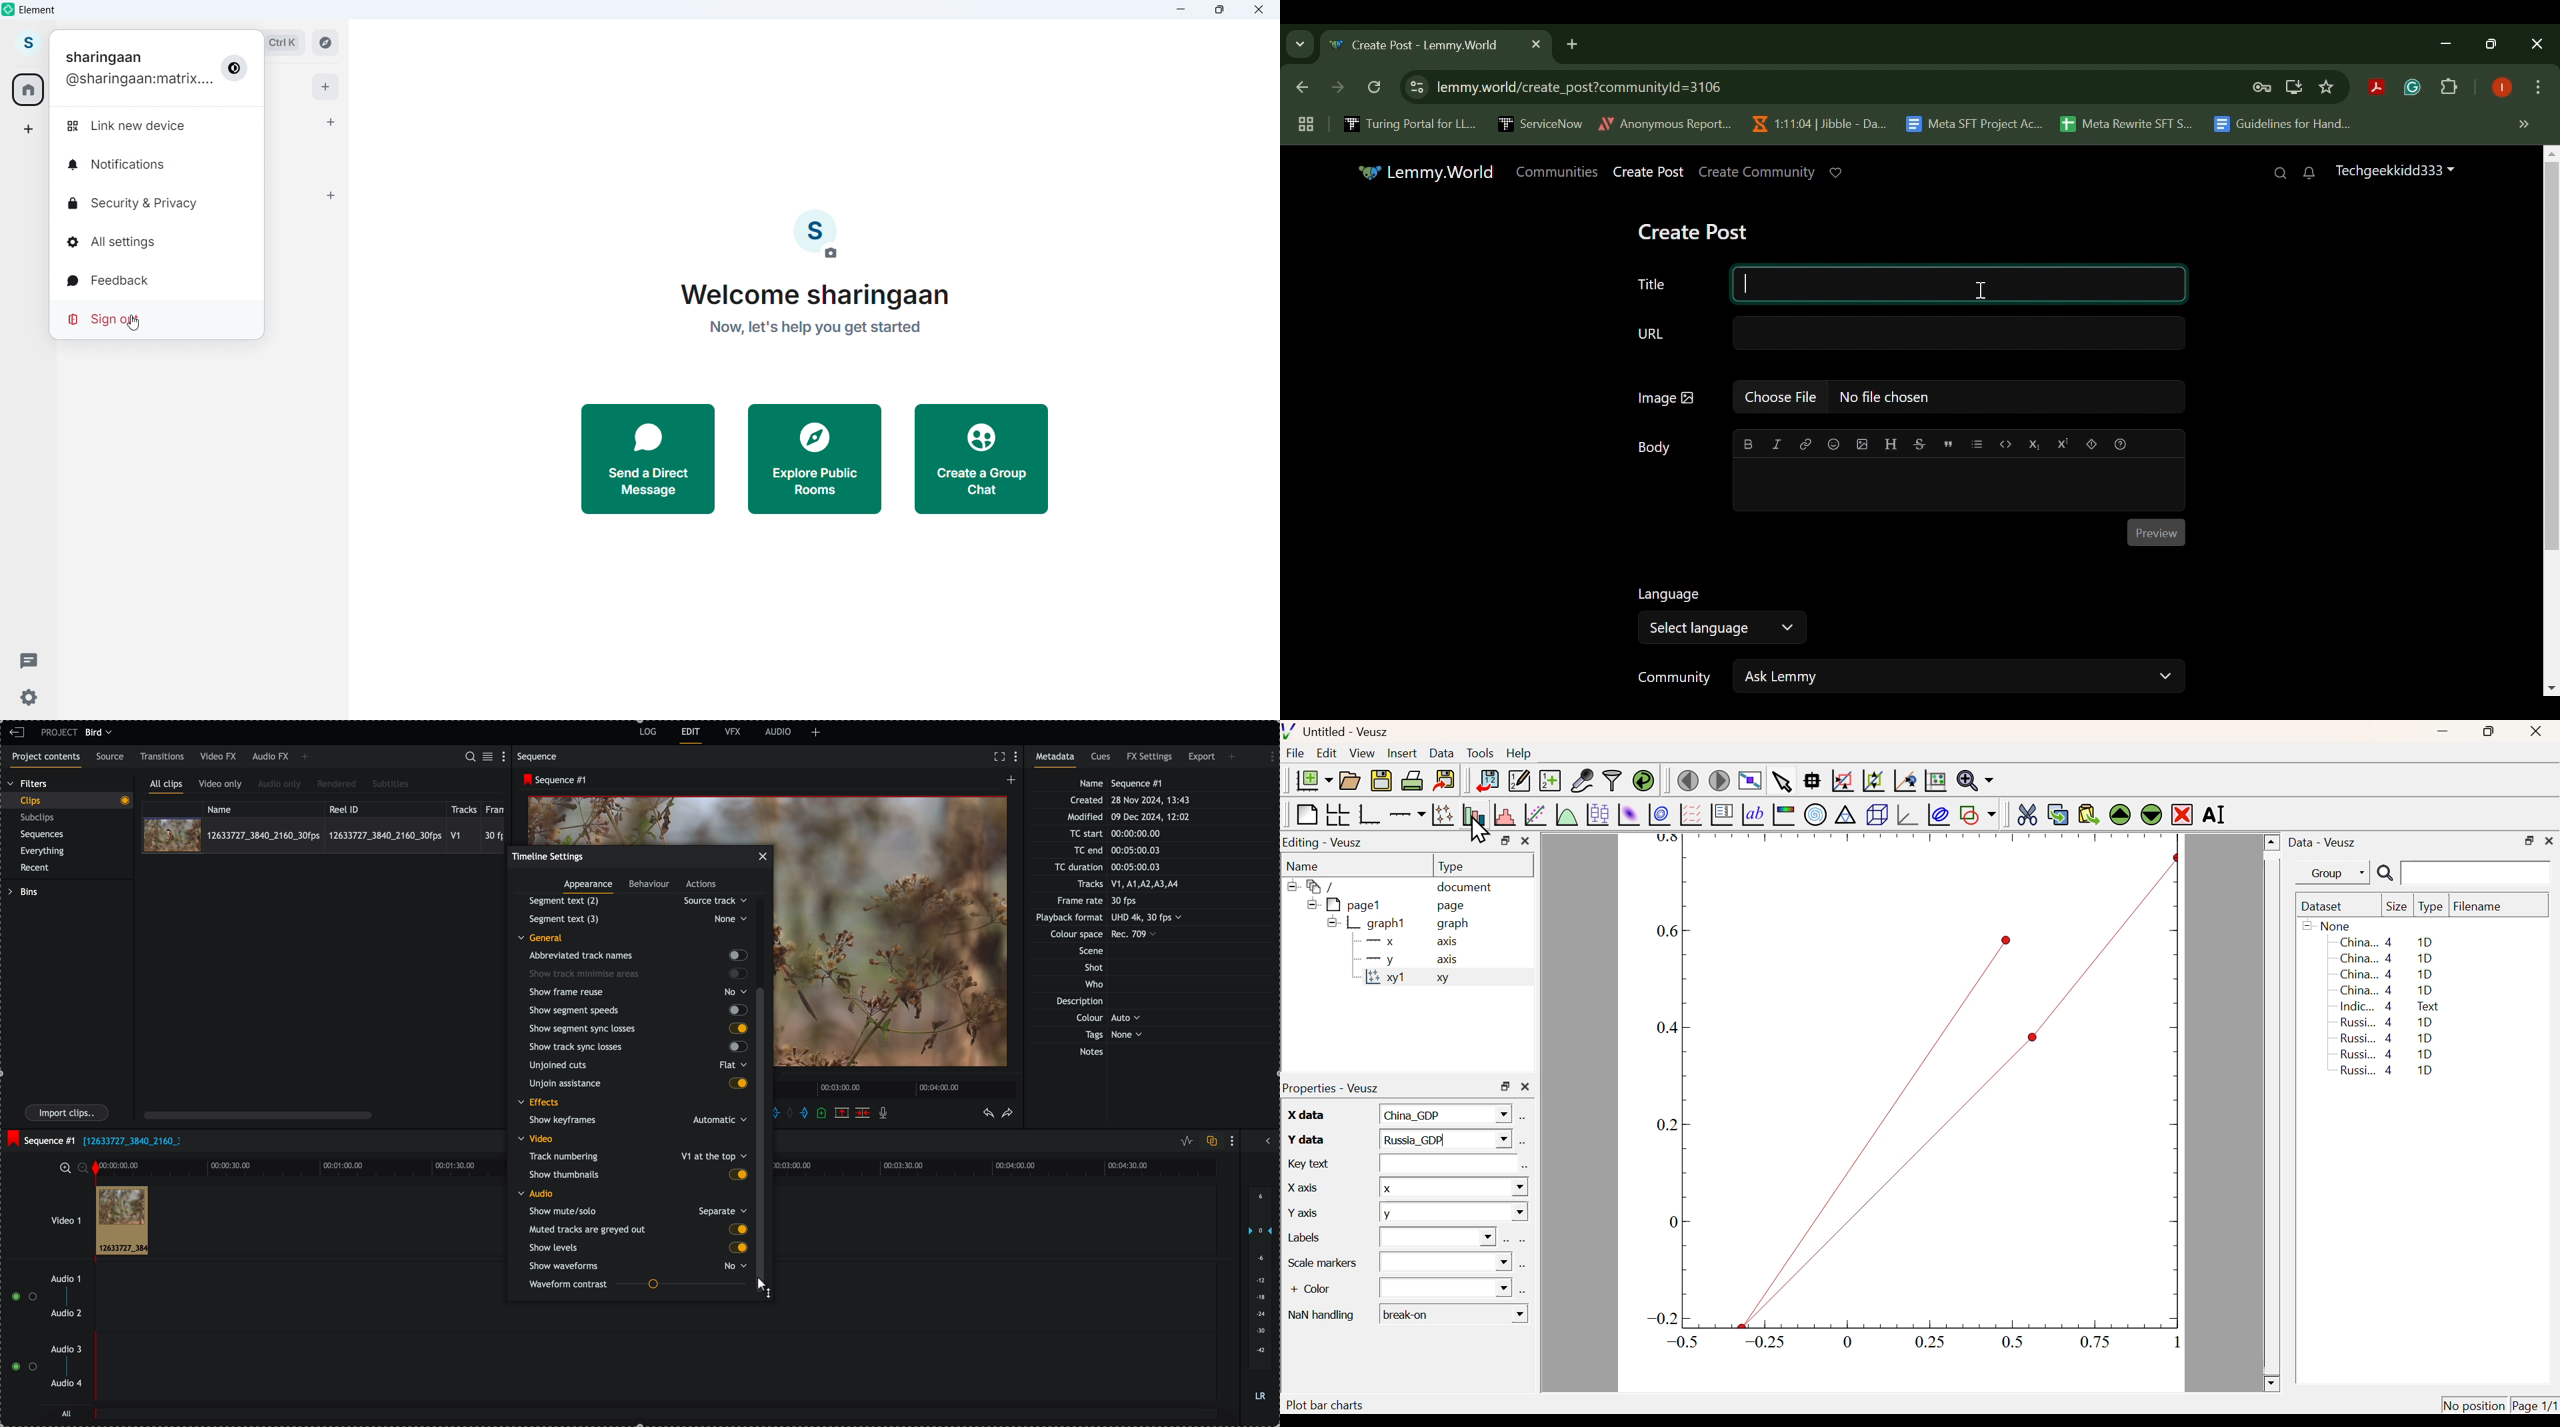  I want to click on show levels, so click(636, 1248).